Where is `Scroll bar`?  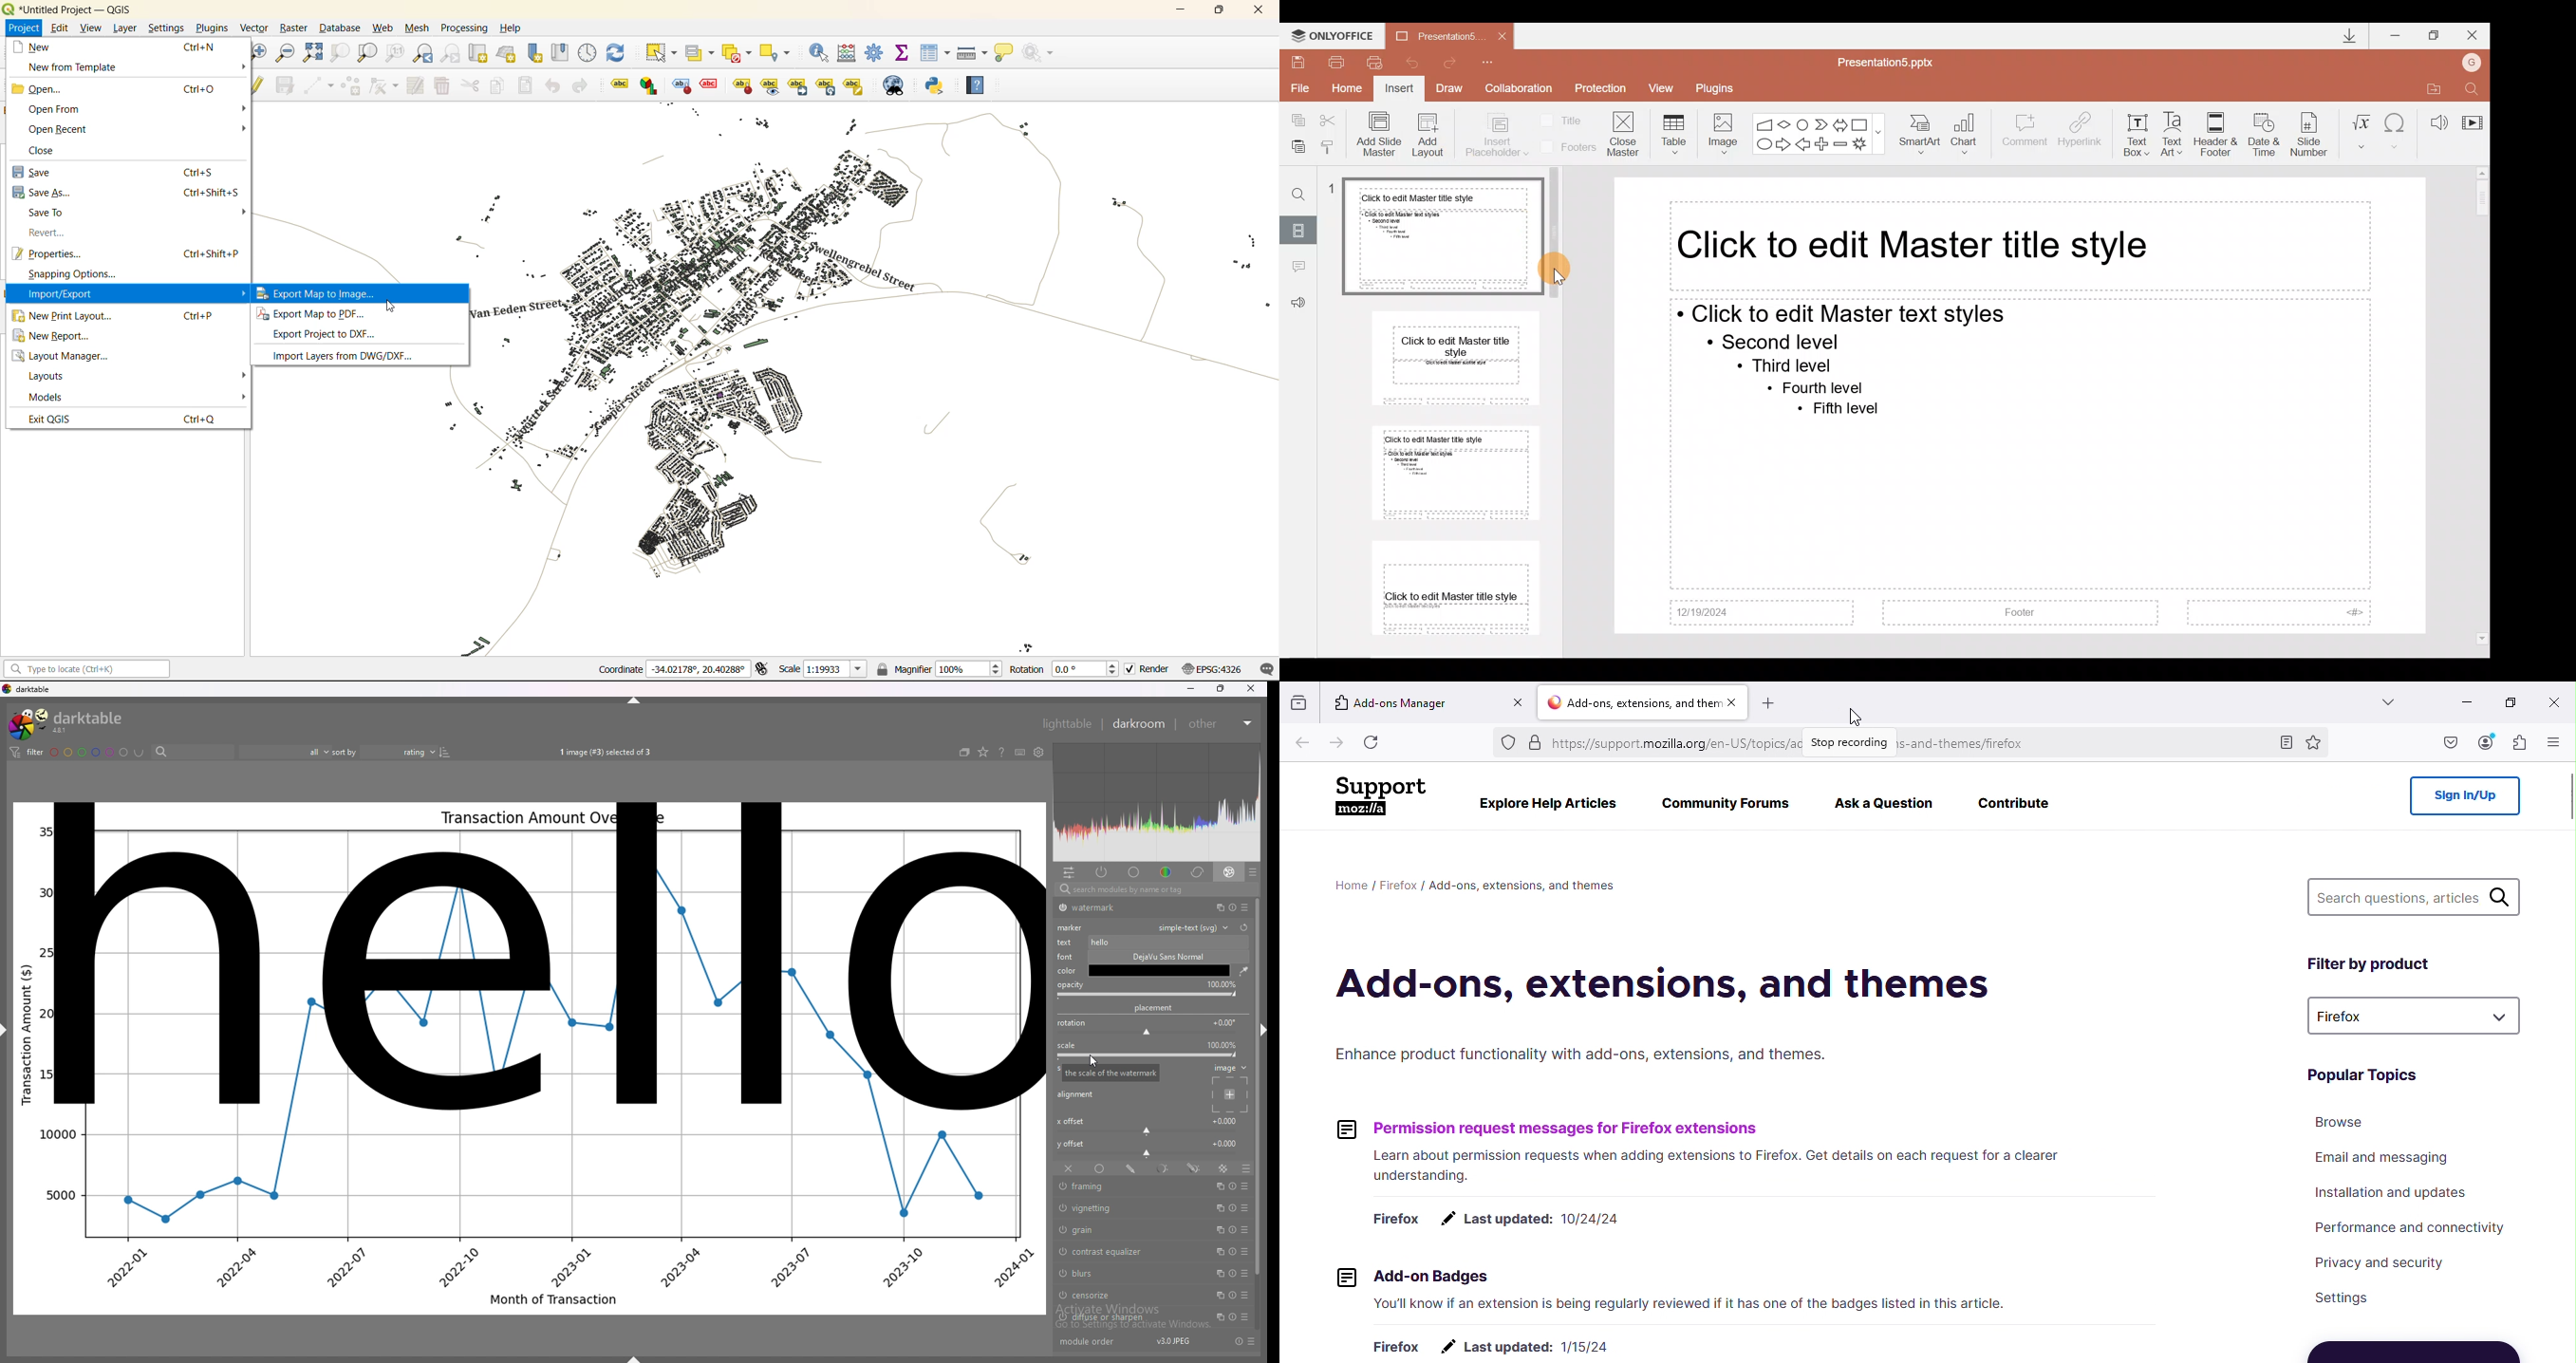 Scroll bar is located at coordinates (1562, 404).